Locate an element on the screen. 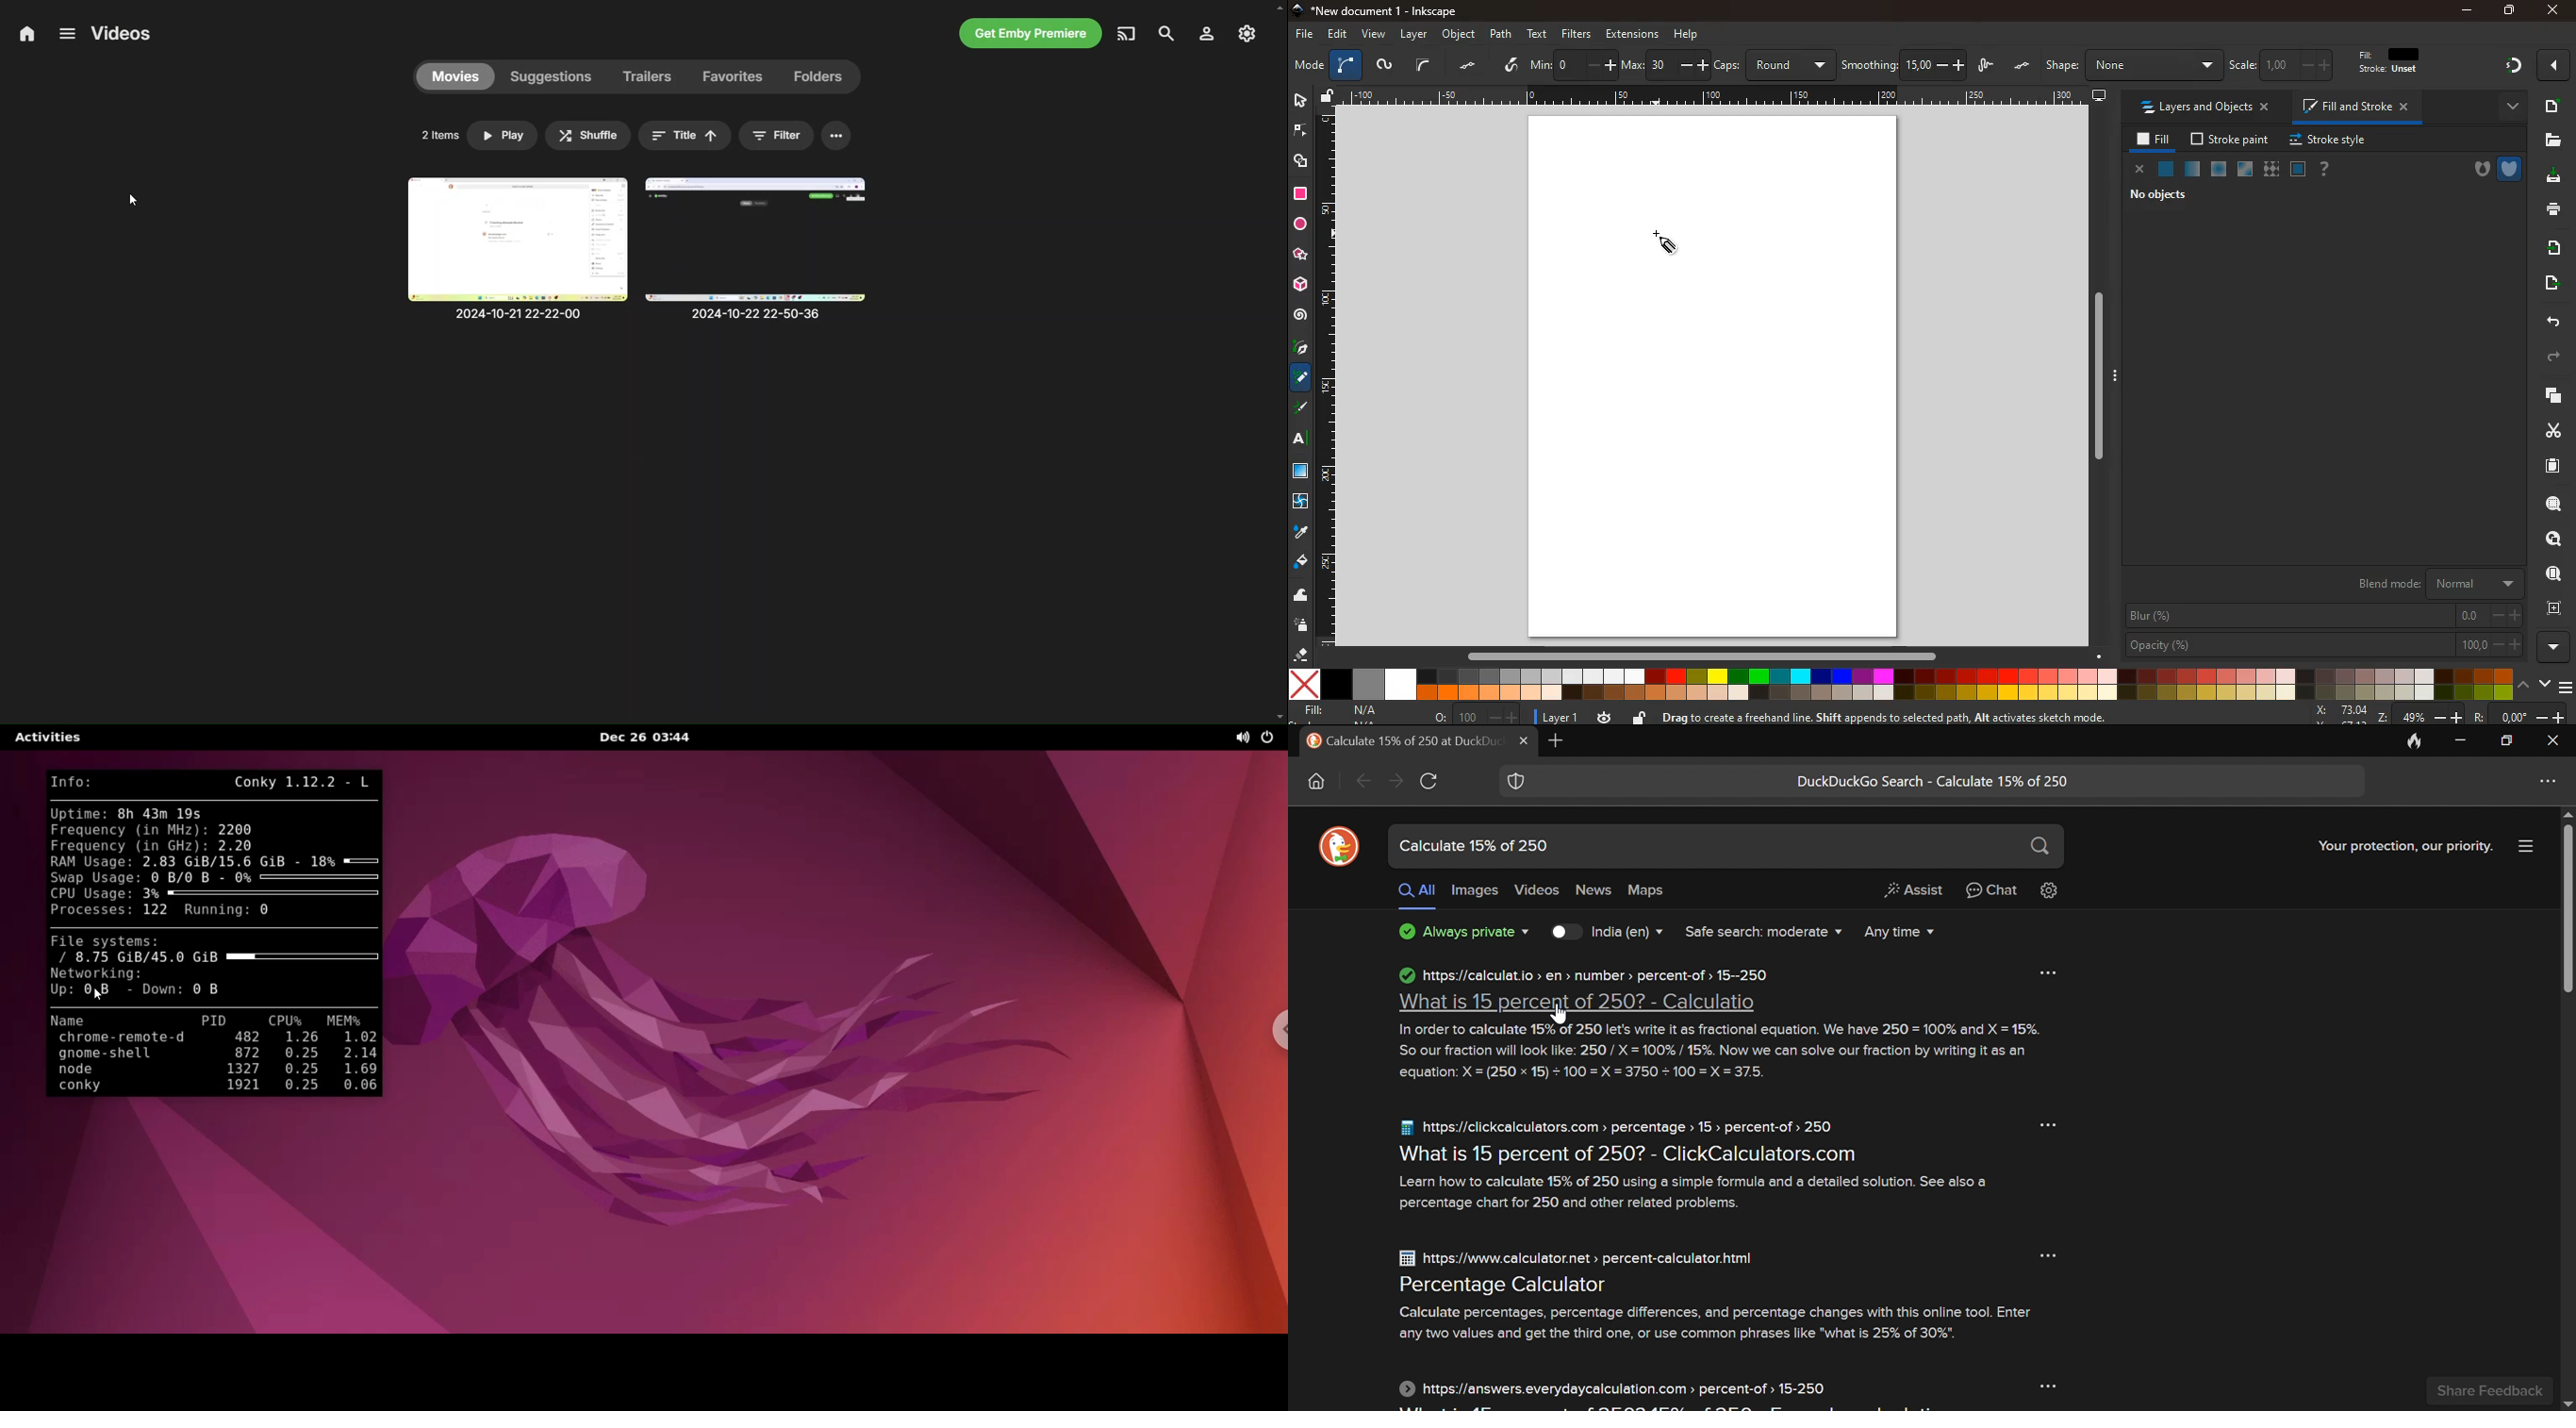 The height and width of the screenshot is (1428, 2576). fill is located at coordinates (2155, 141).